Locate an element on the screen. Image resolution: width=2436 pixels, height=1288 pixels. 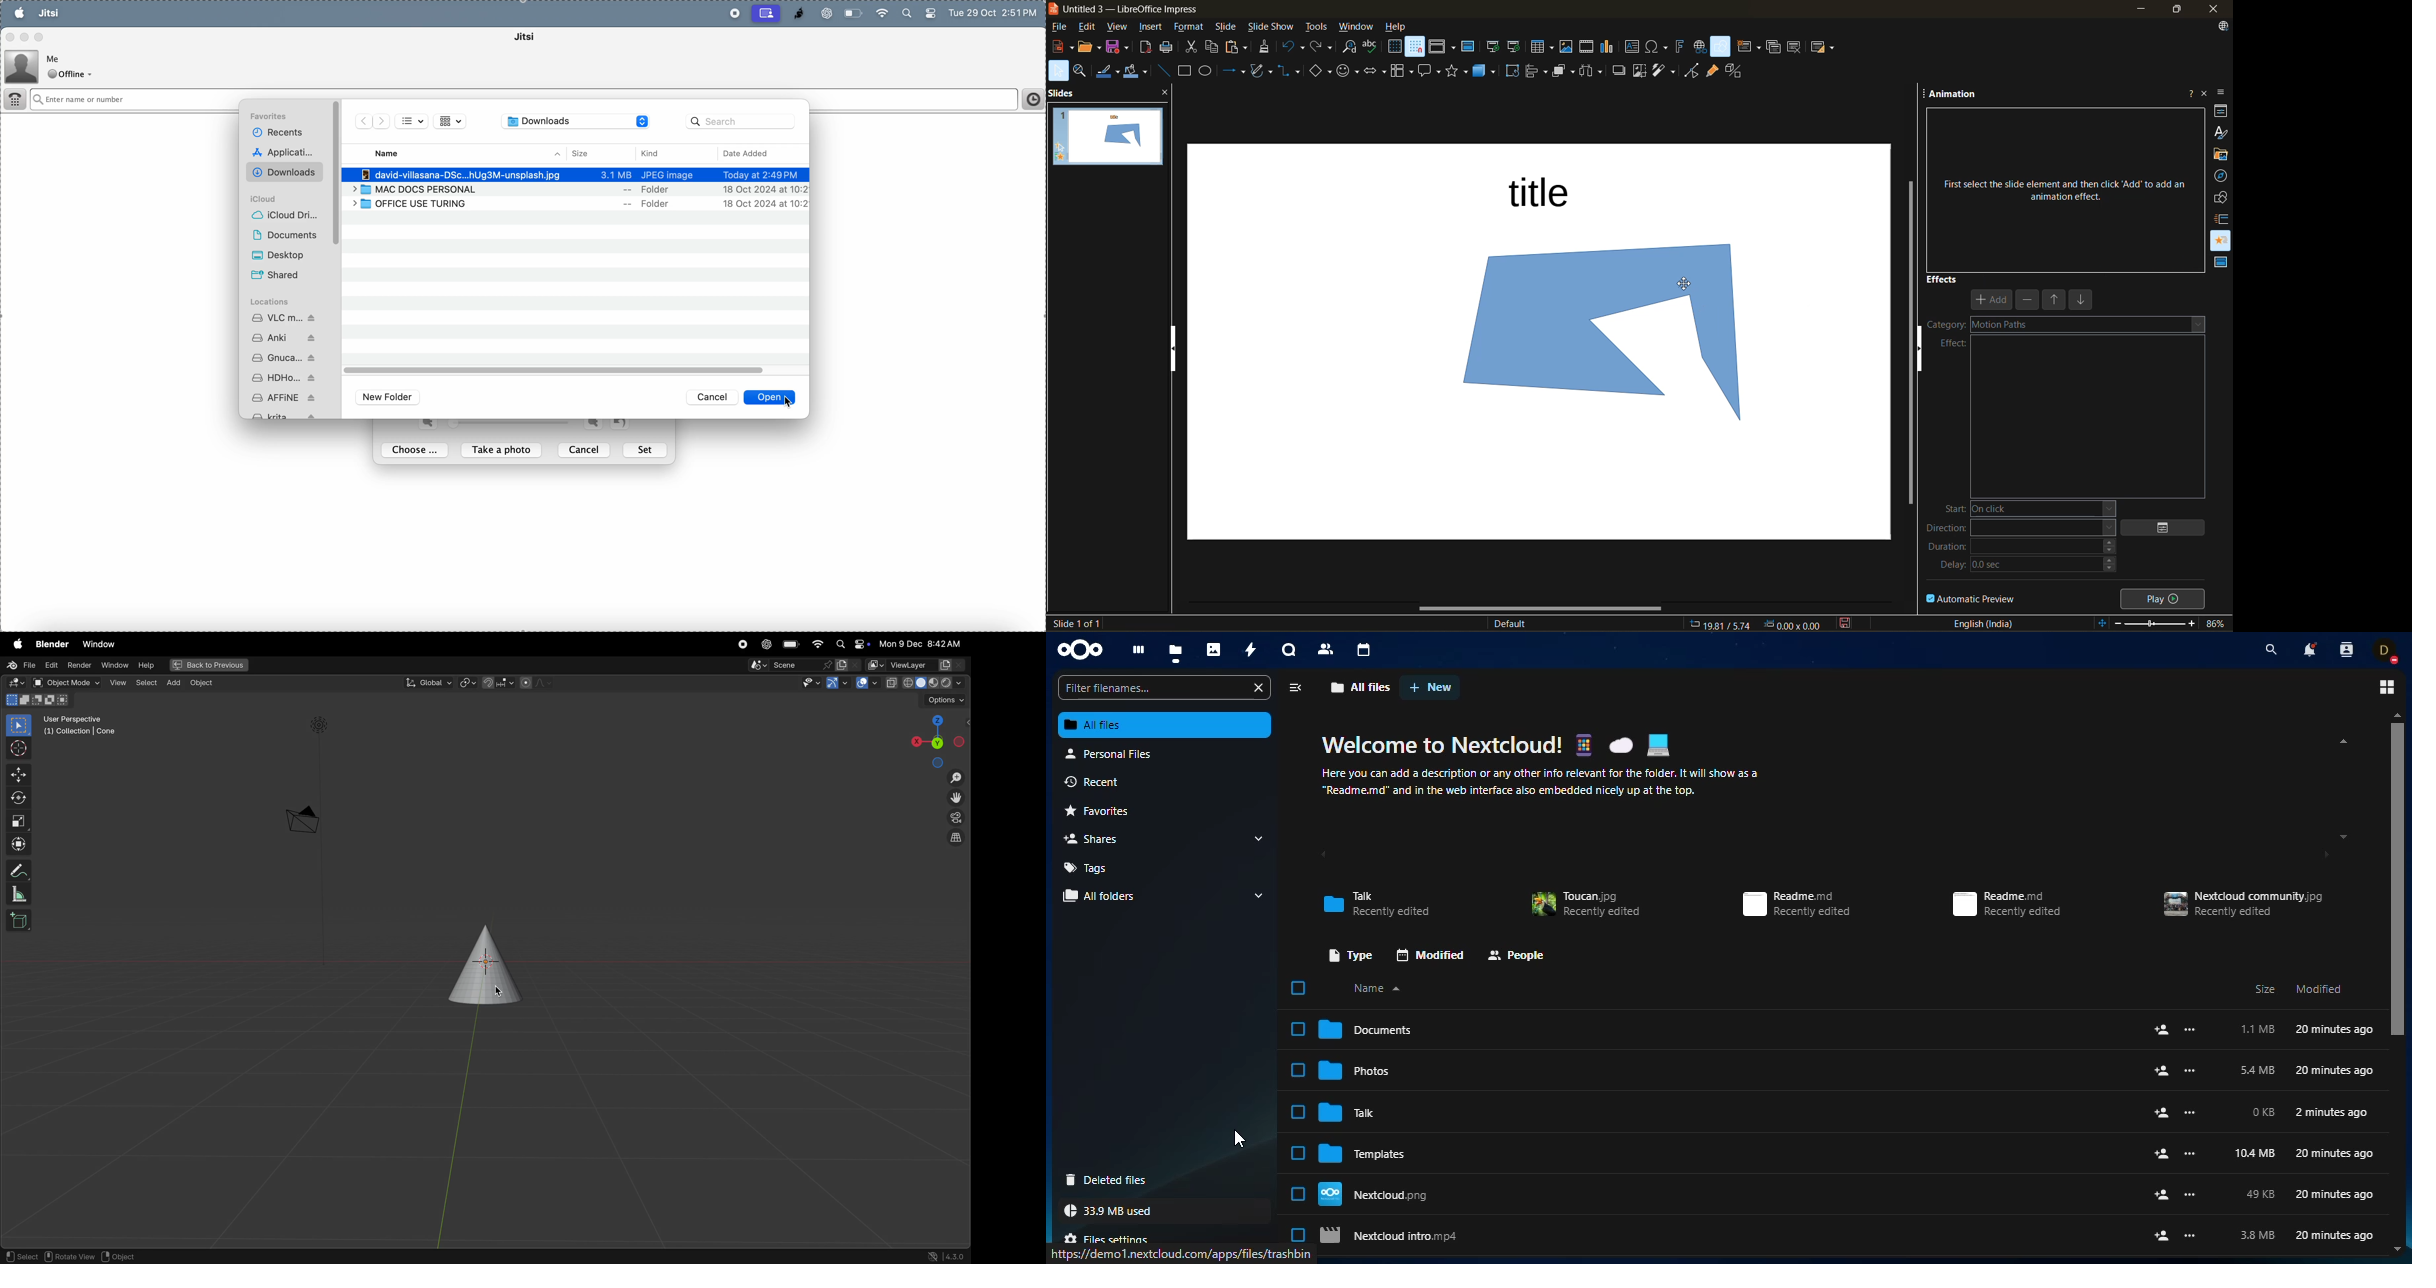
filter is located at coordinates (1666, 72).